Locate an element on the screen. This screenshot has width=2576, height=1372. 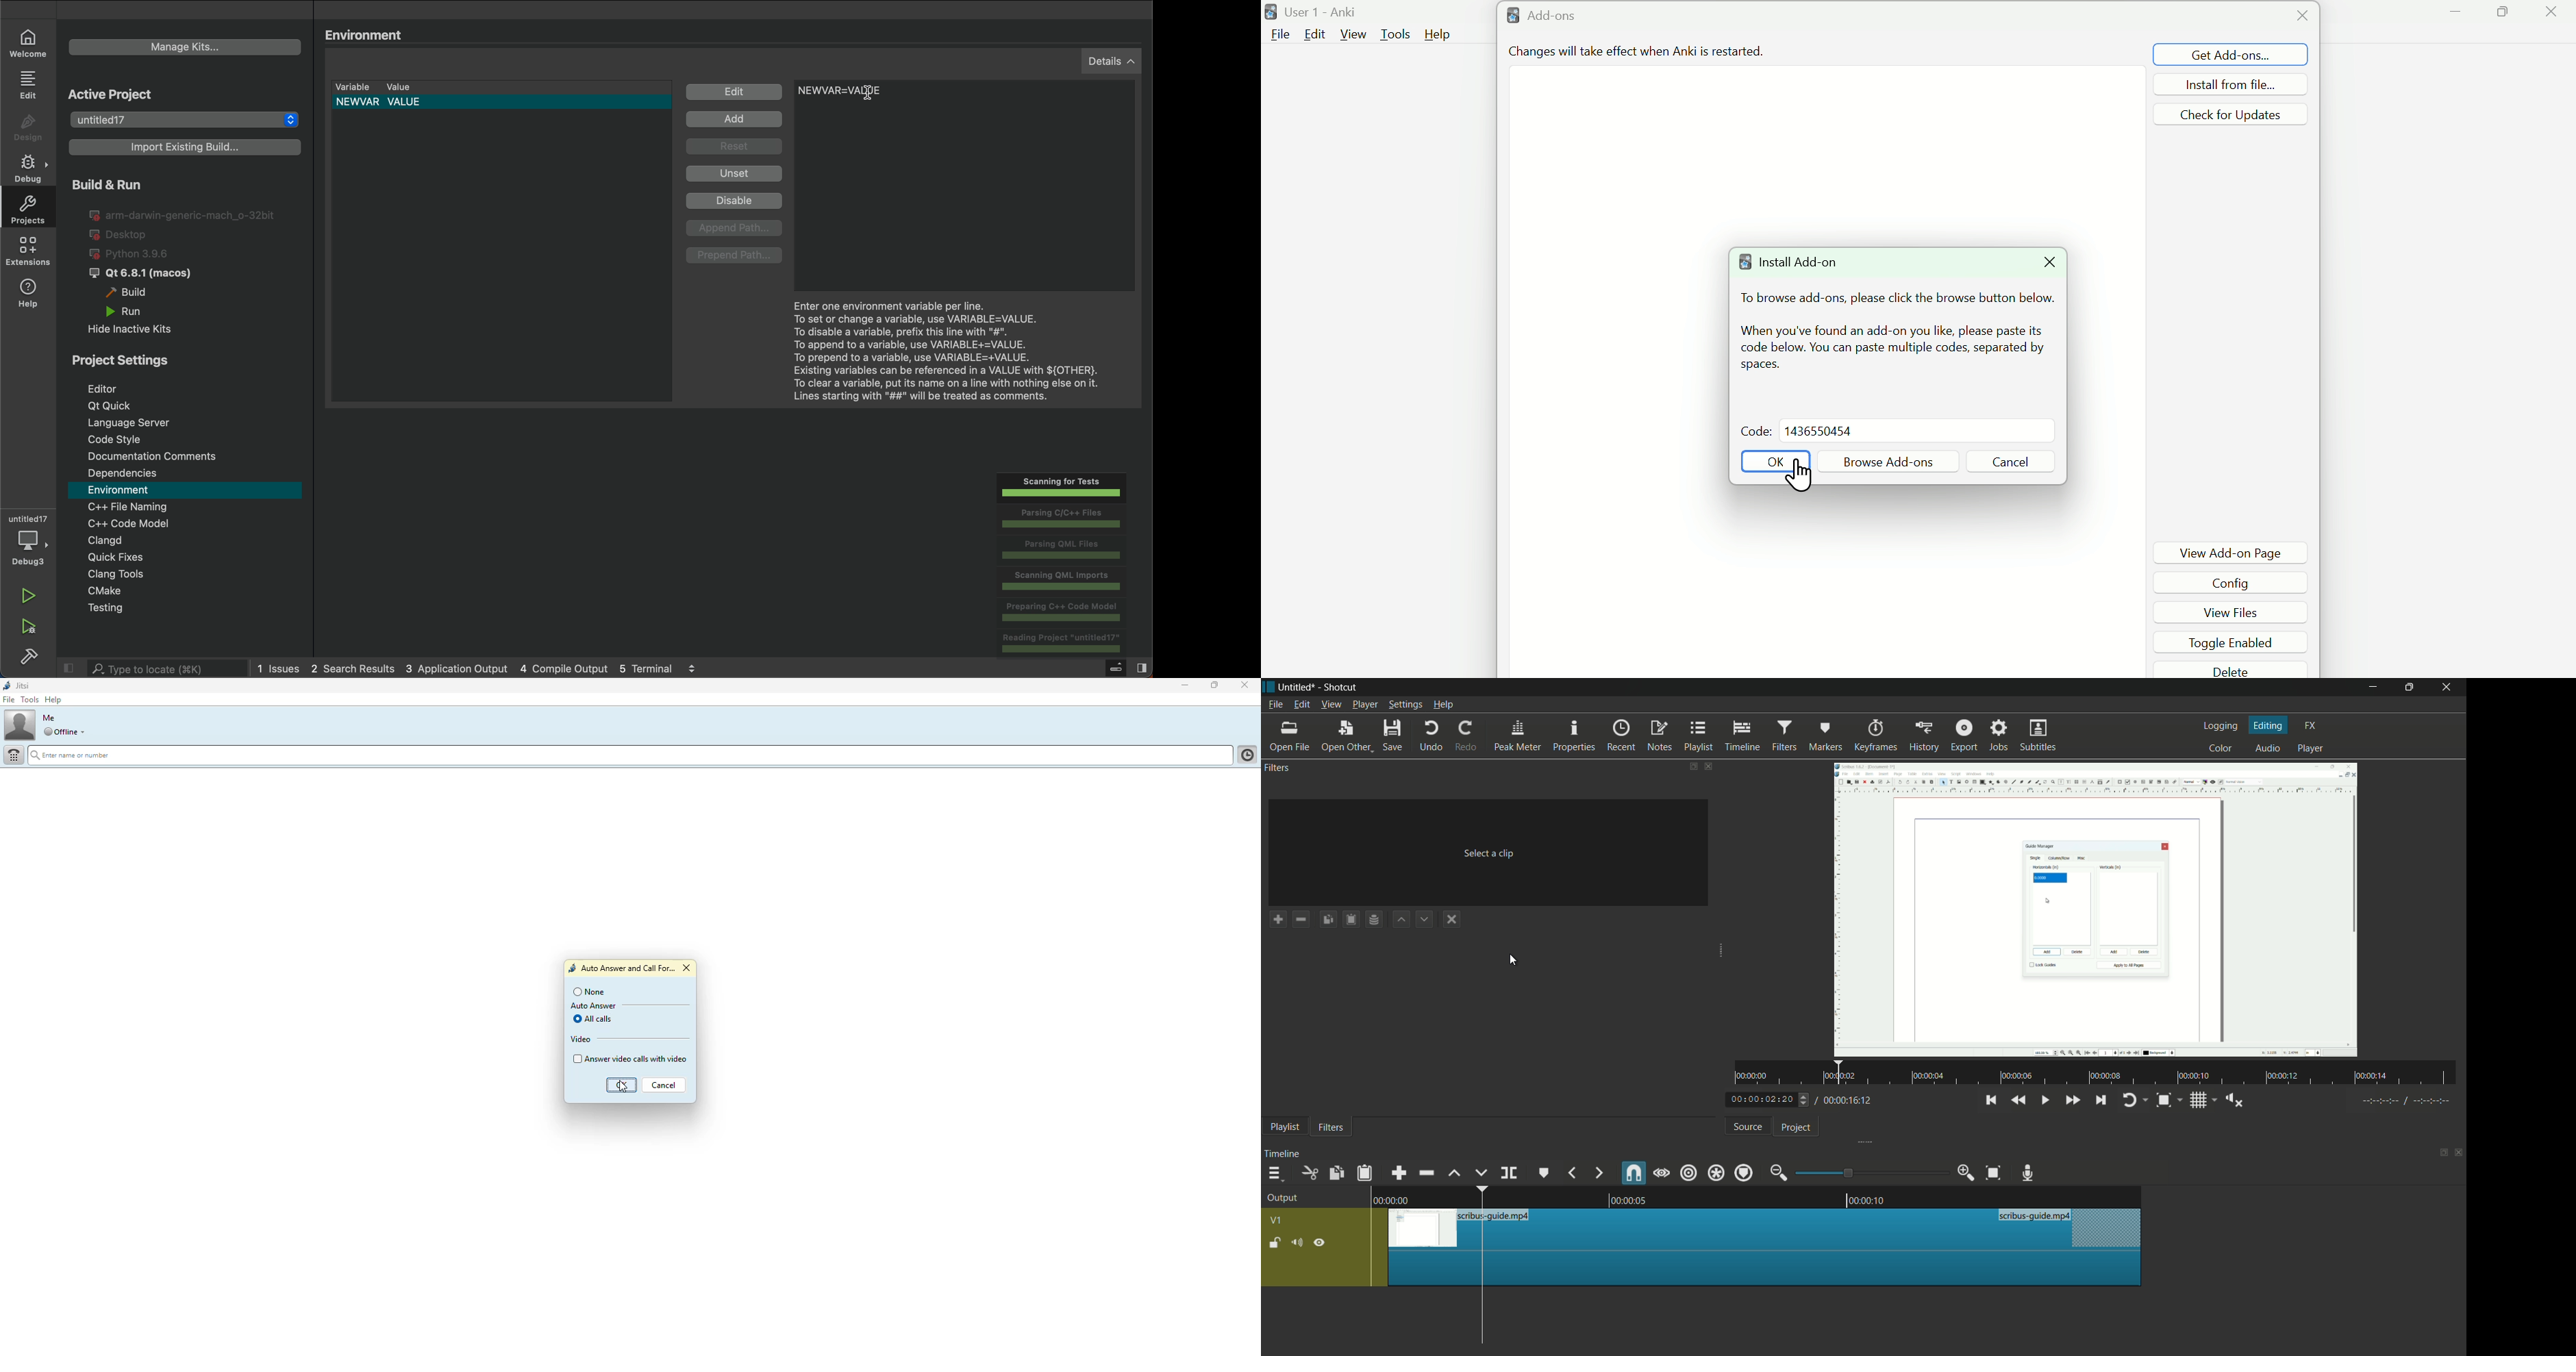
help is located at coordinates (29, 295).